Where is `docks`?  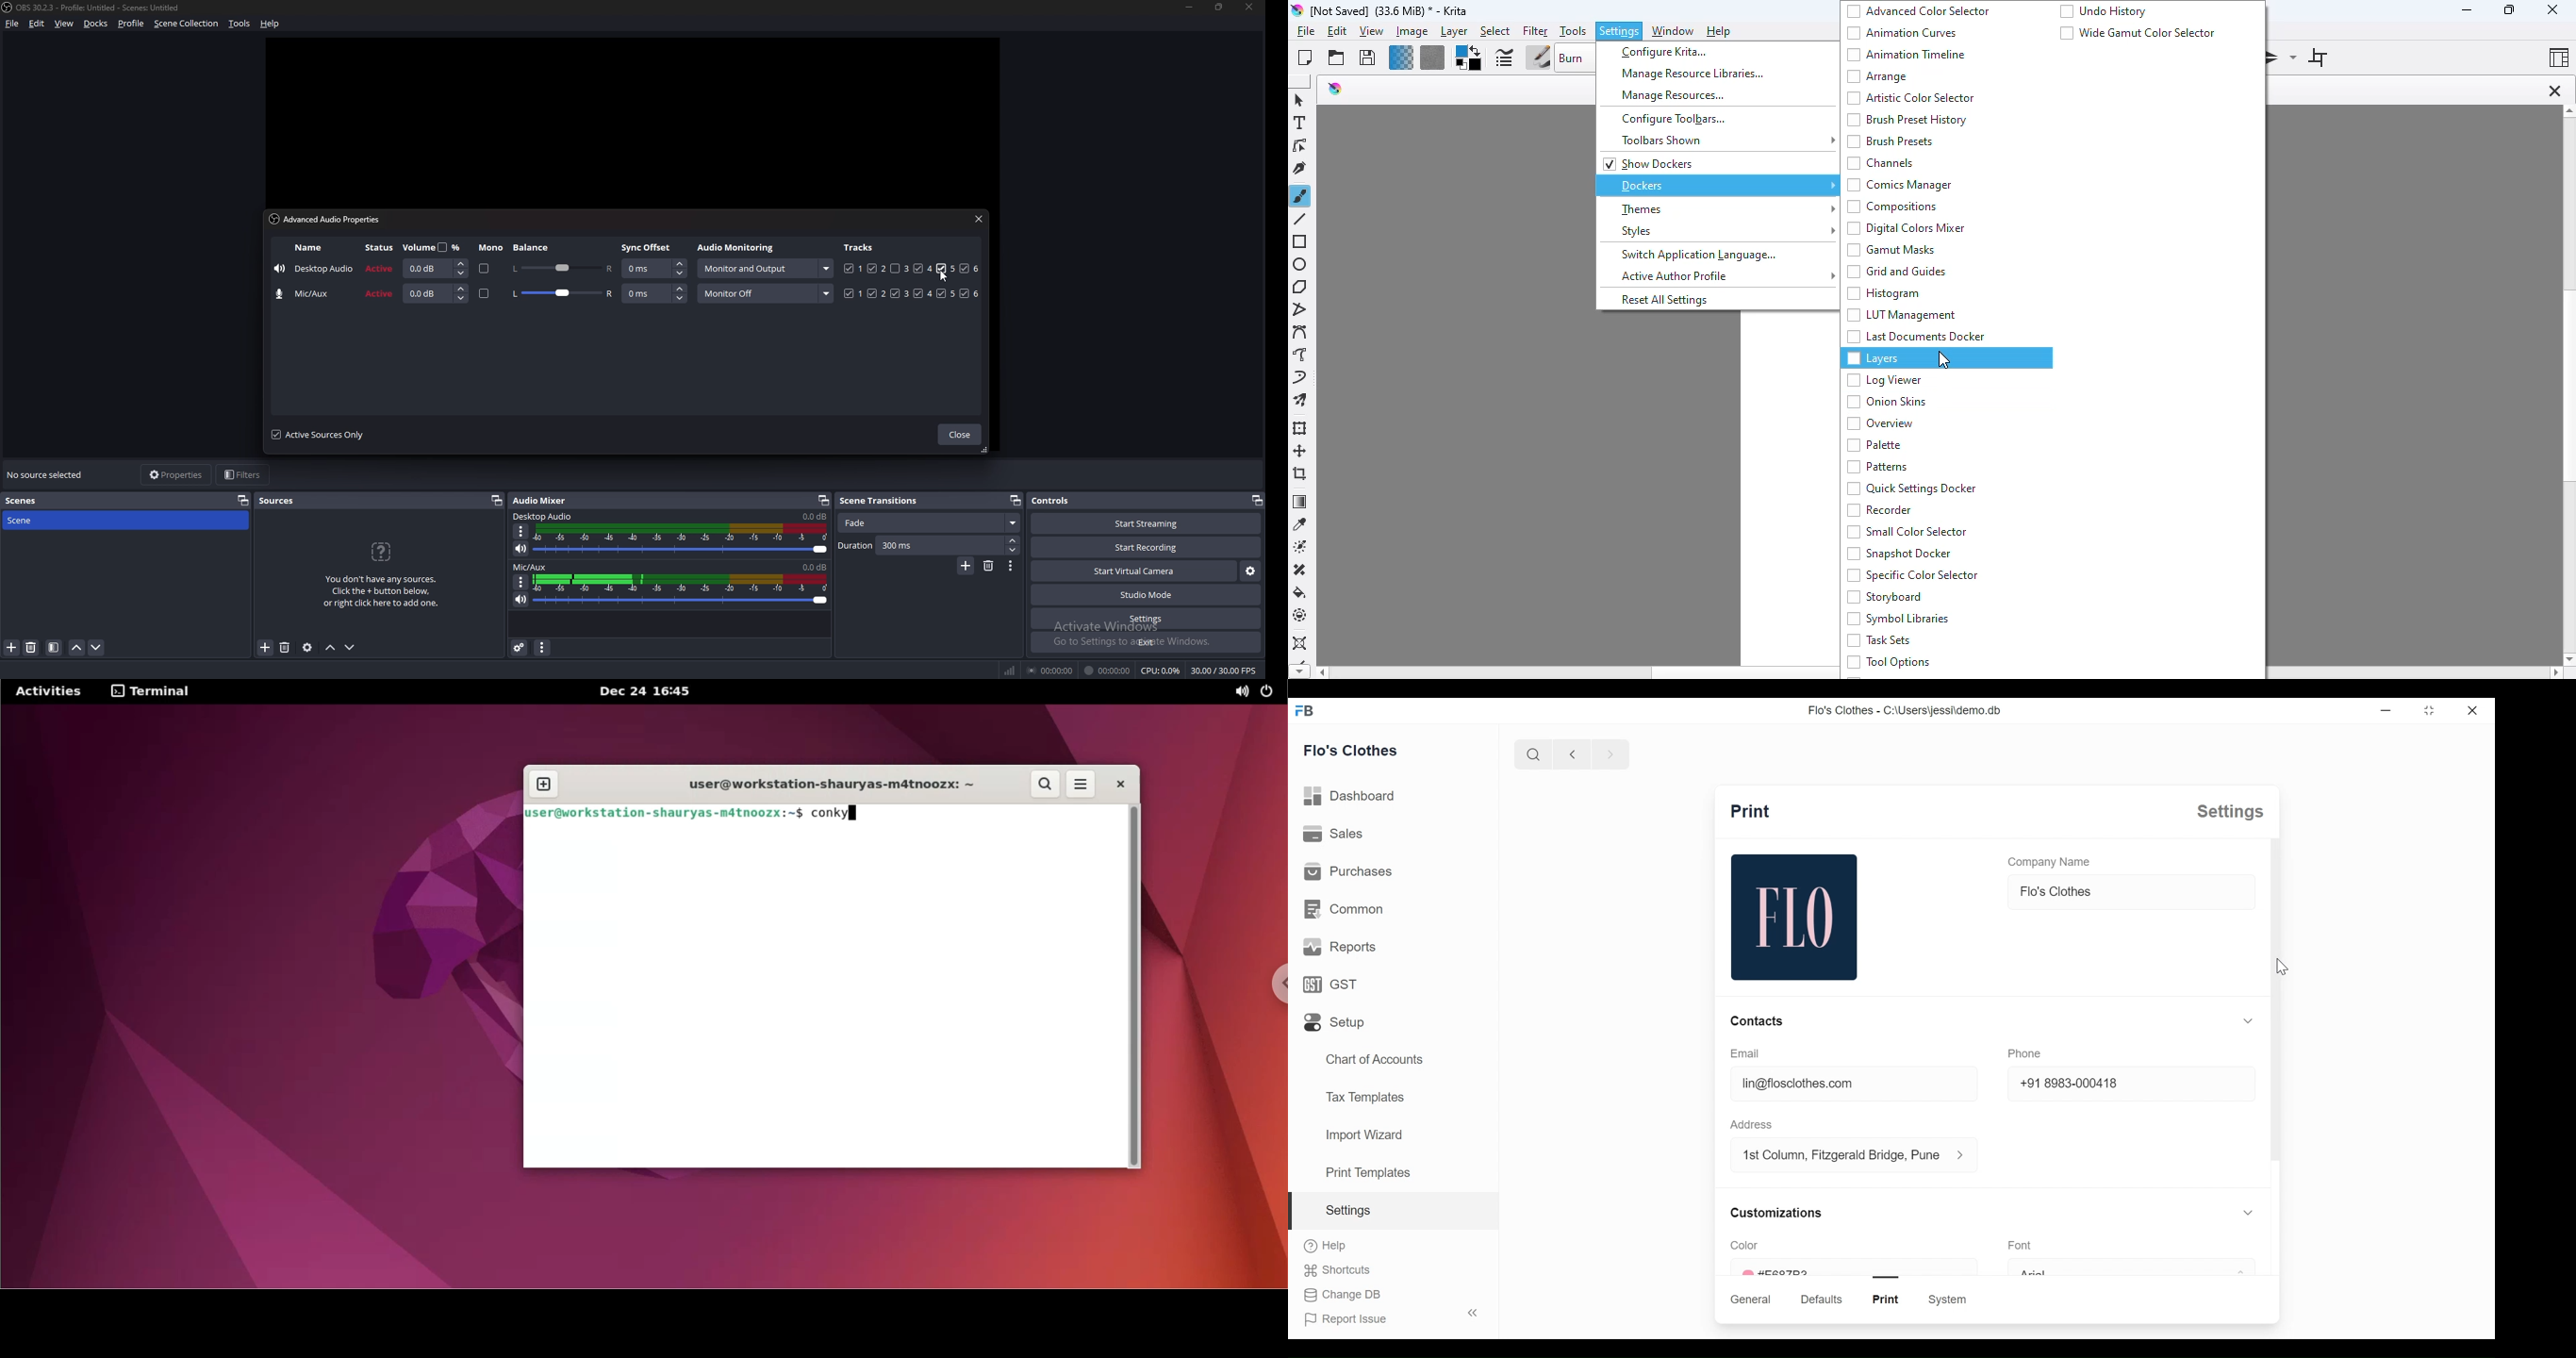 docks is located at coordinates (98, 23).